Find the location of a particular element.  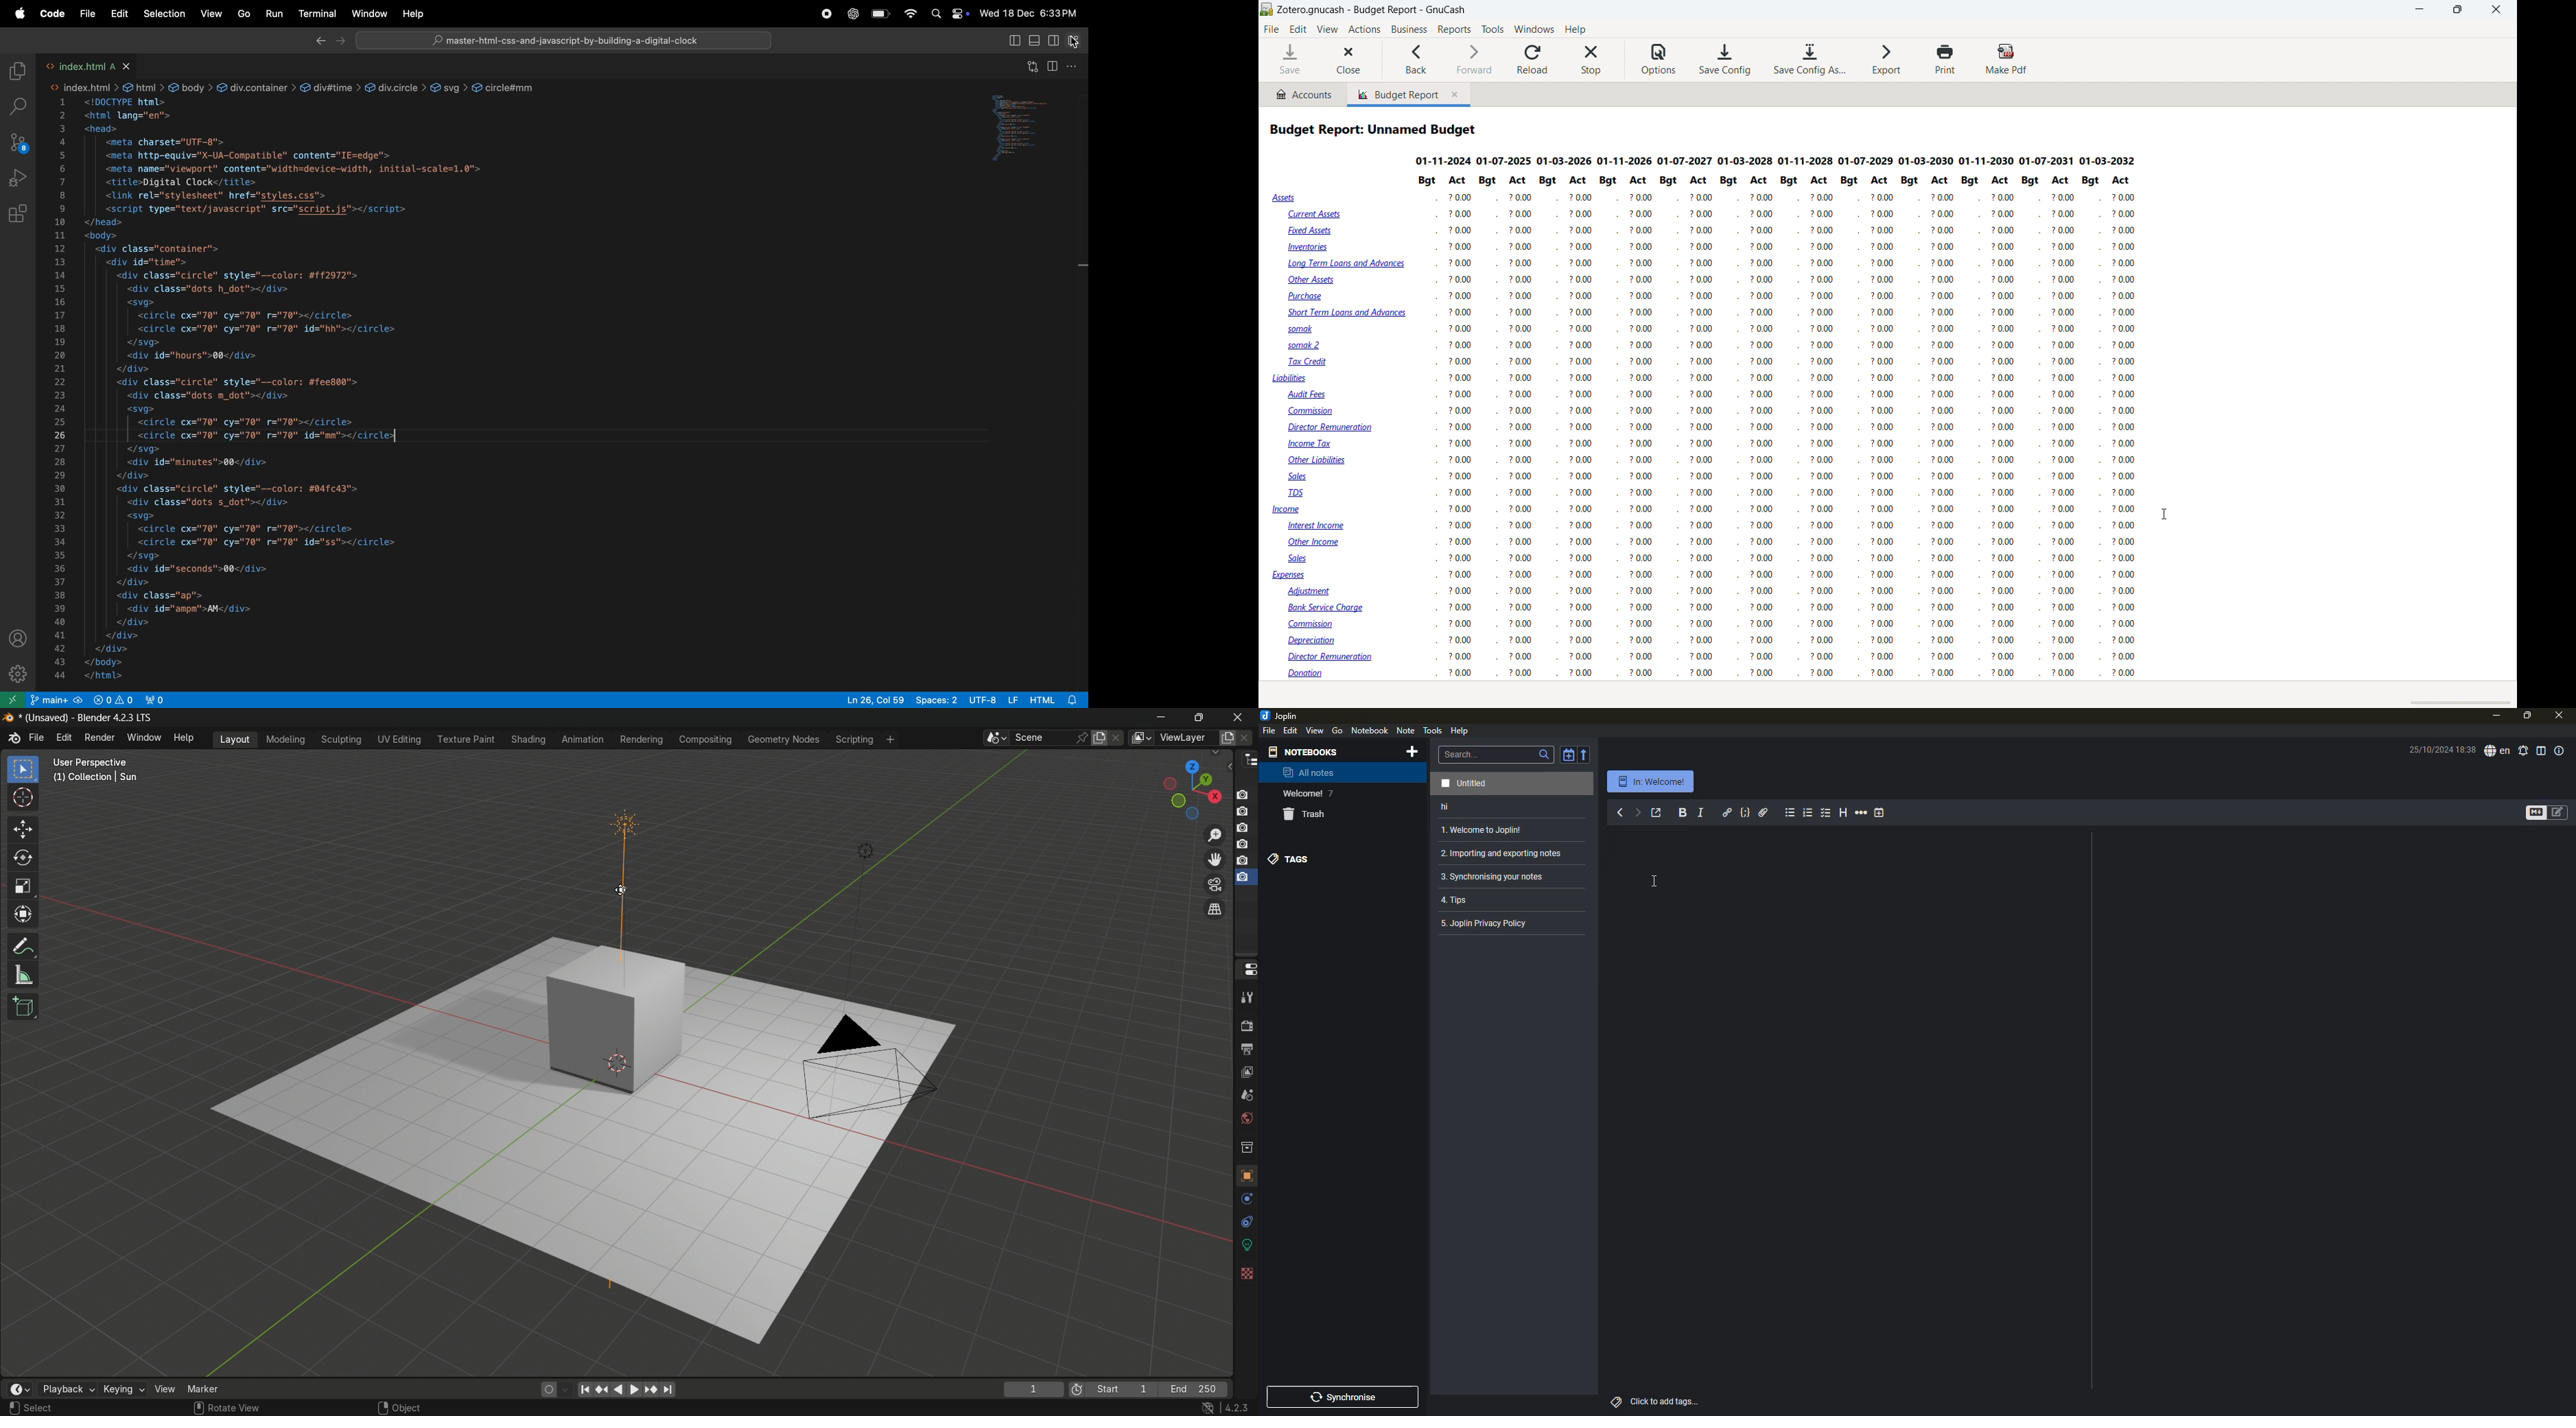

Sales is located at coordinates (1304, 477).